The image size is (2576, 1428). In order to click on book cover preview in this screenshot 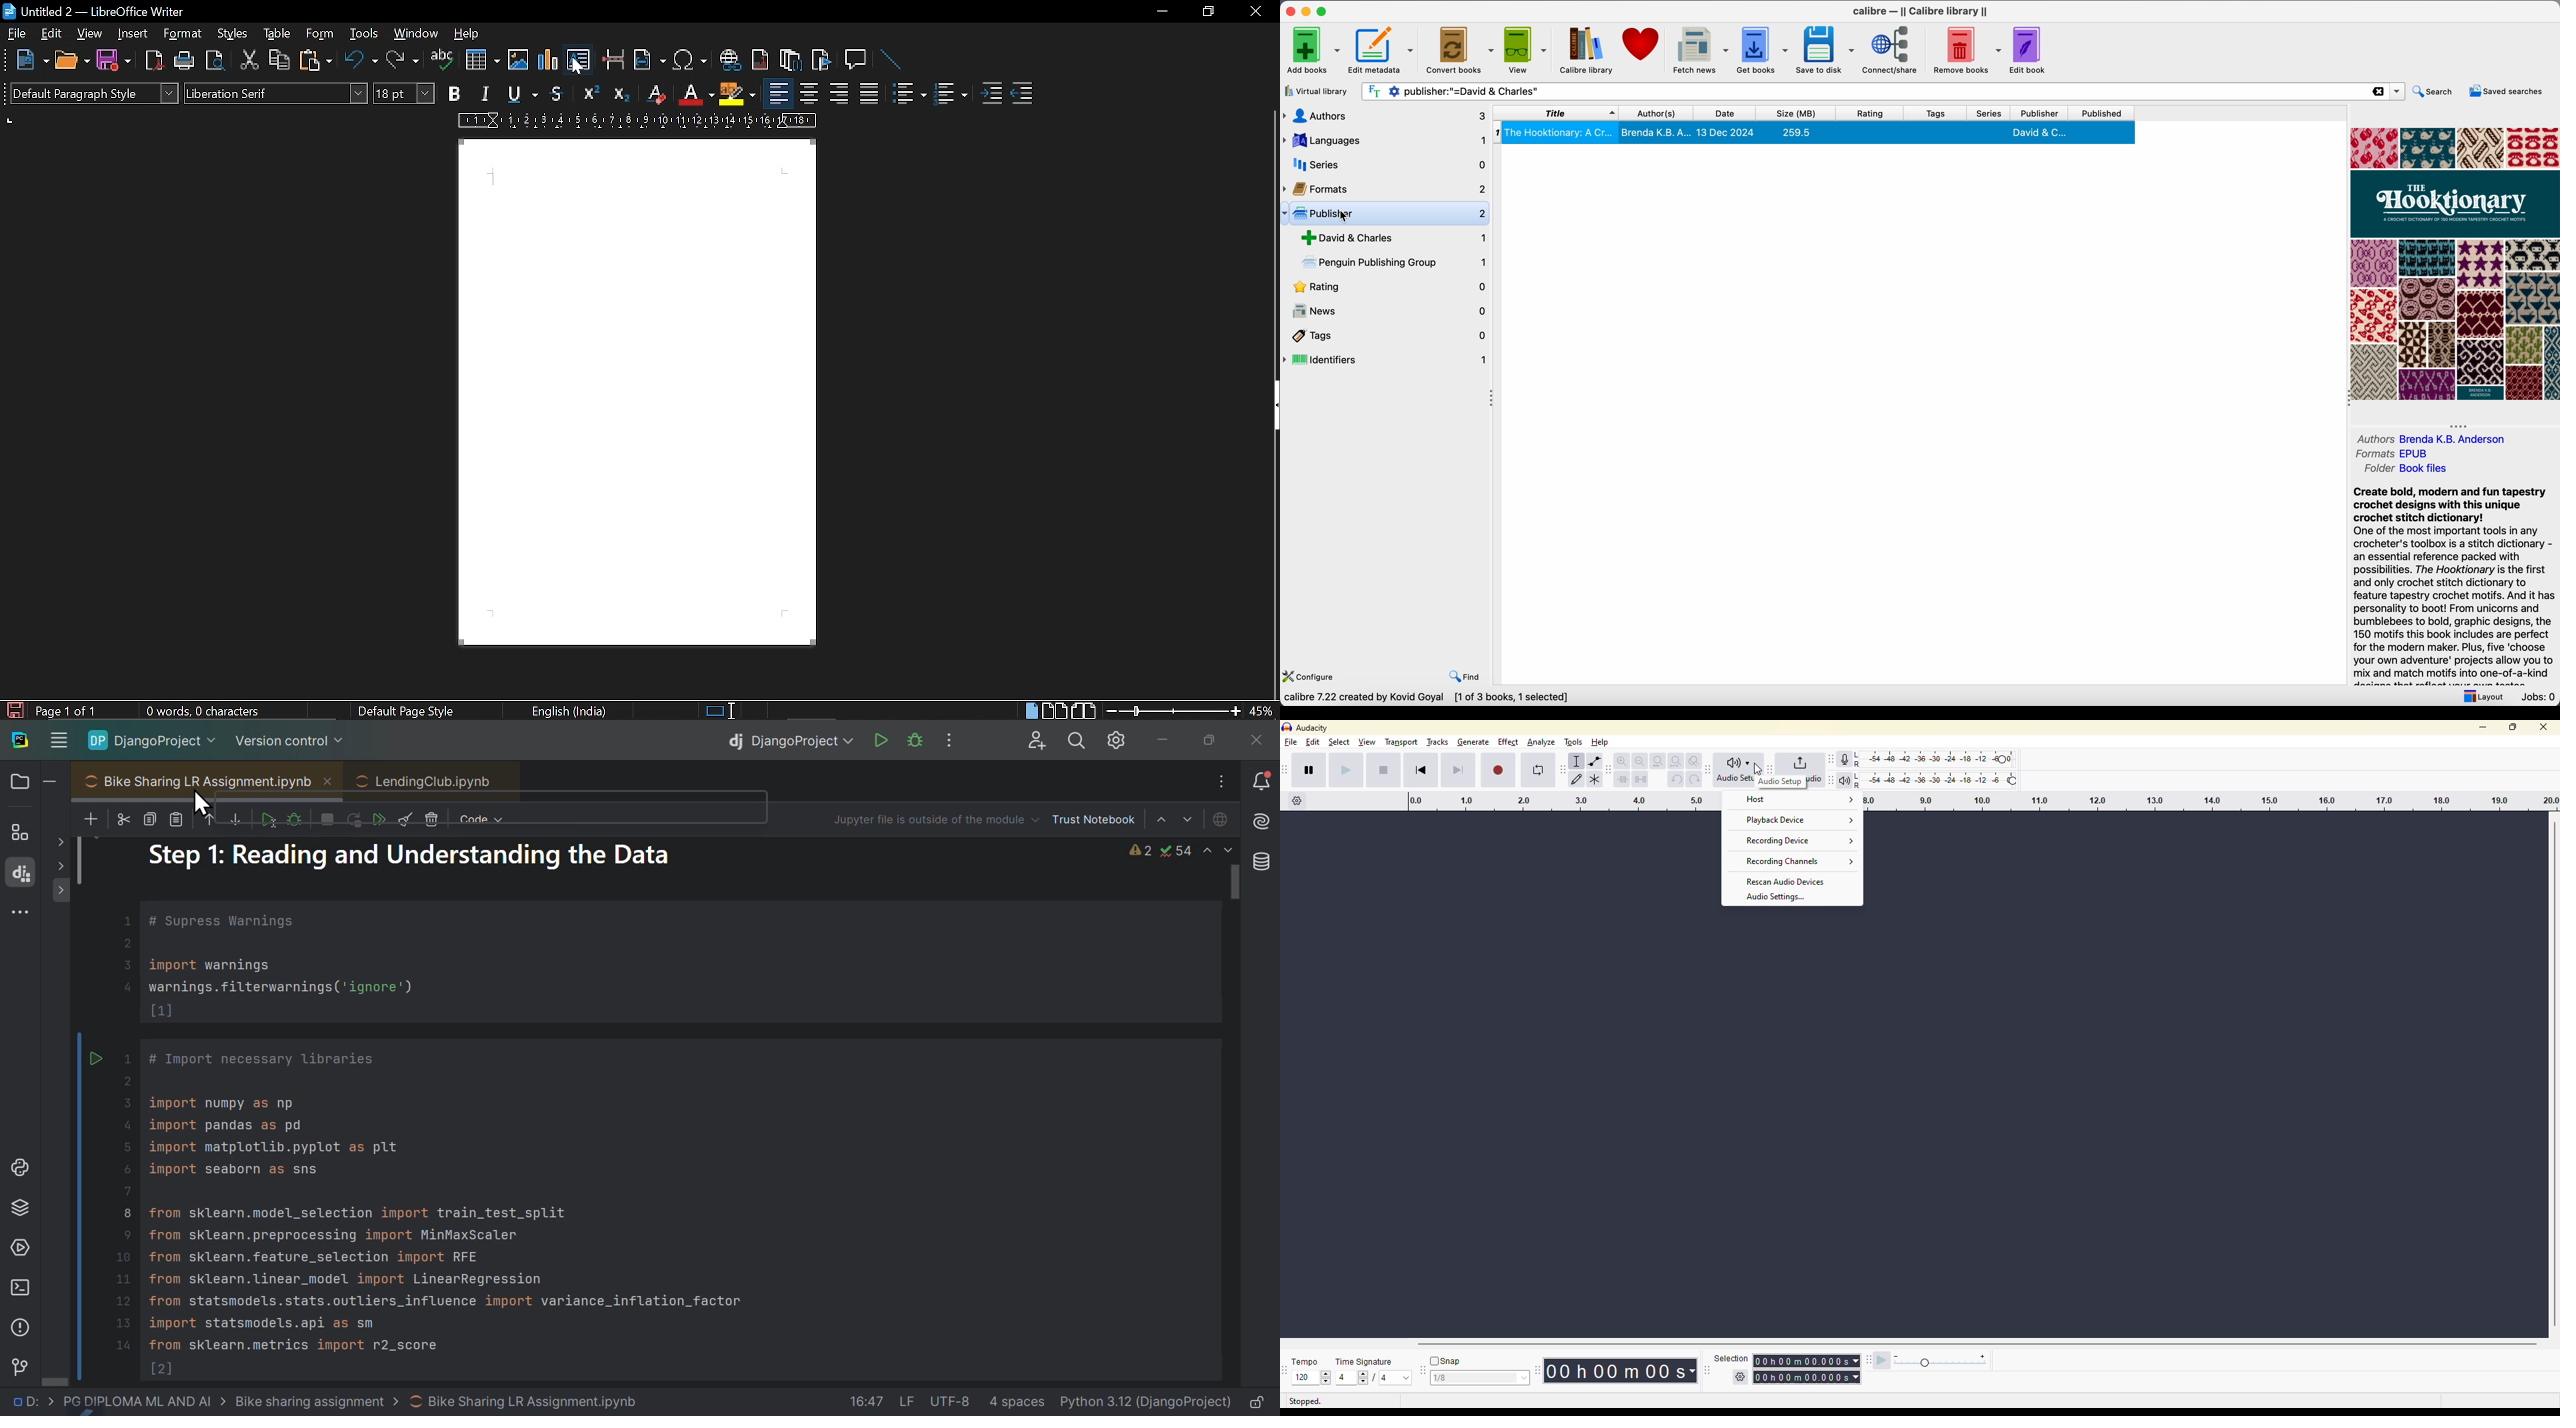, I will do `click(2455, 266)`.